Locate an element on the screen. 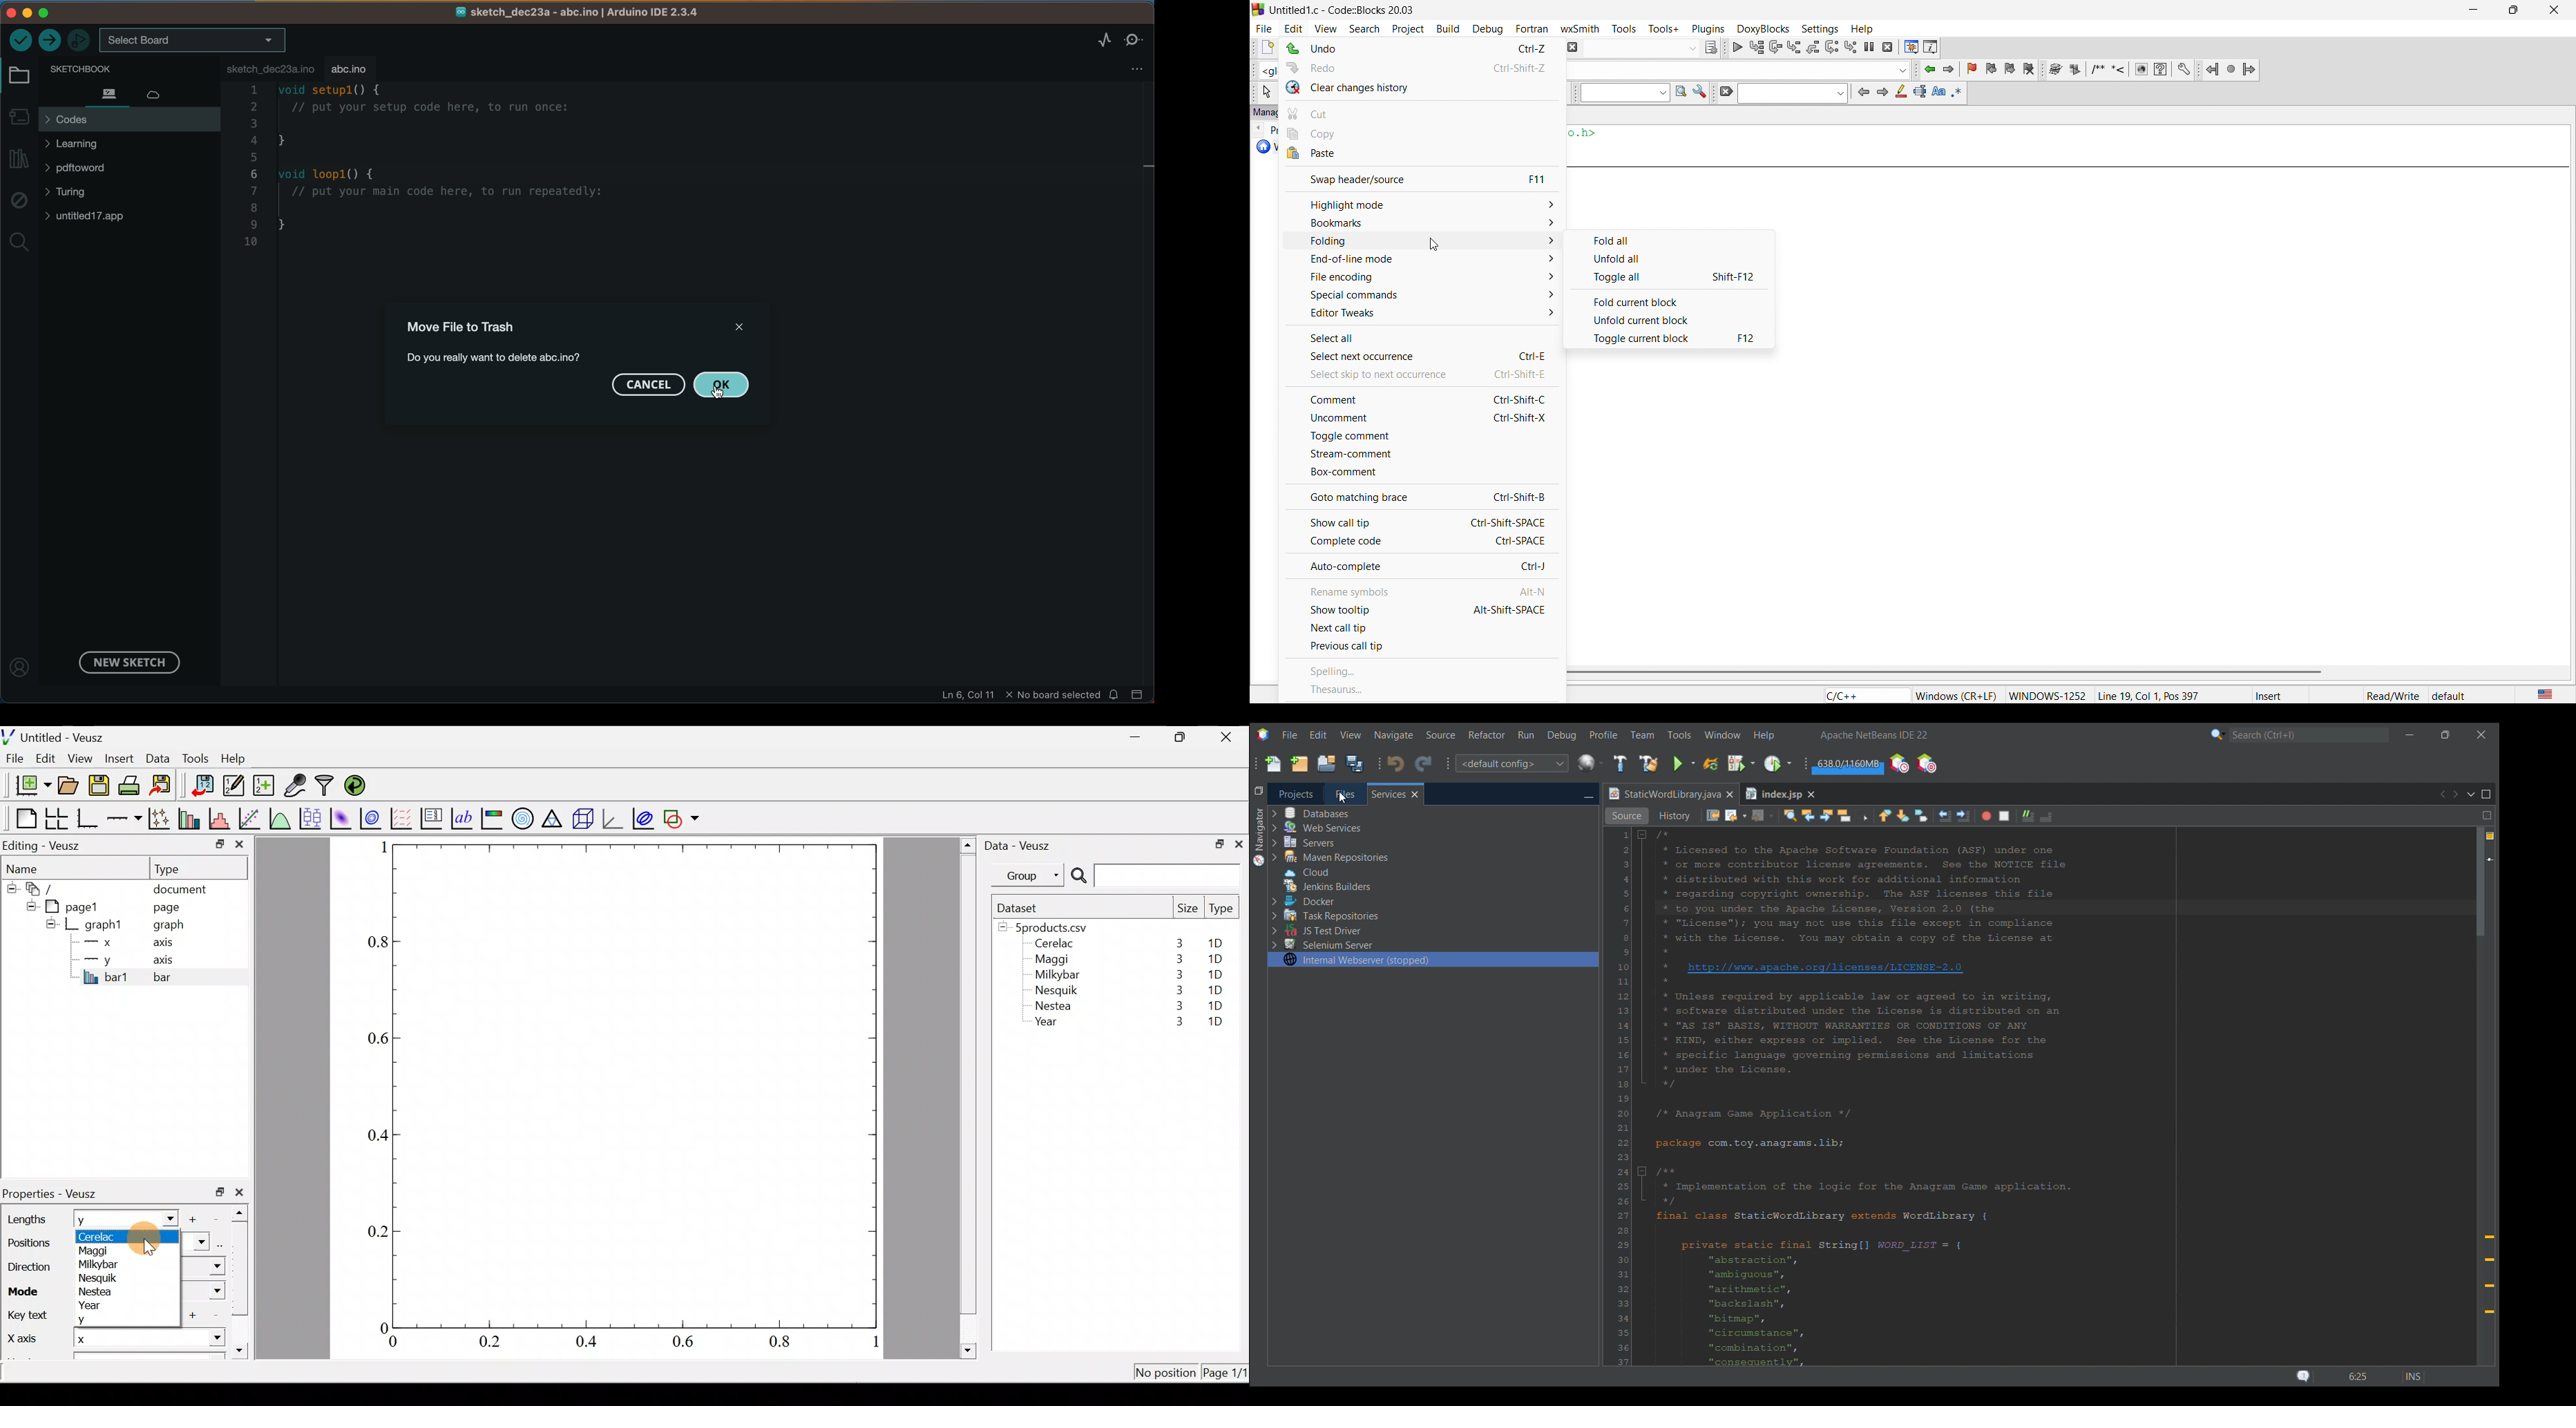  pllugins is located at coordinates (1706, 27).